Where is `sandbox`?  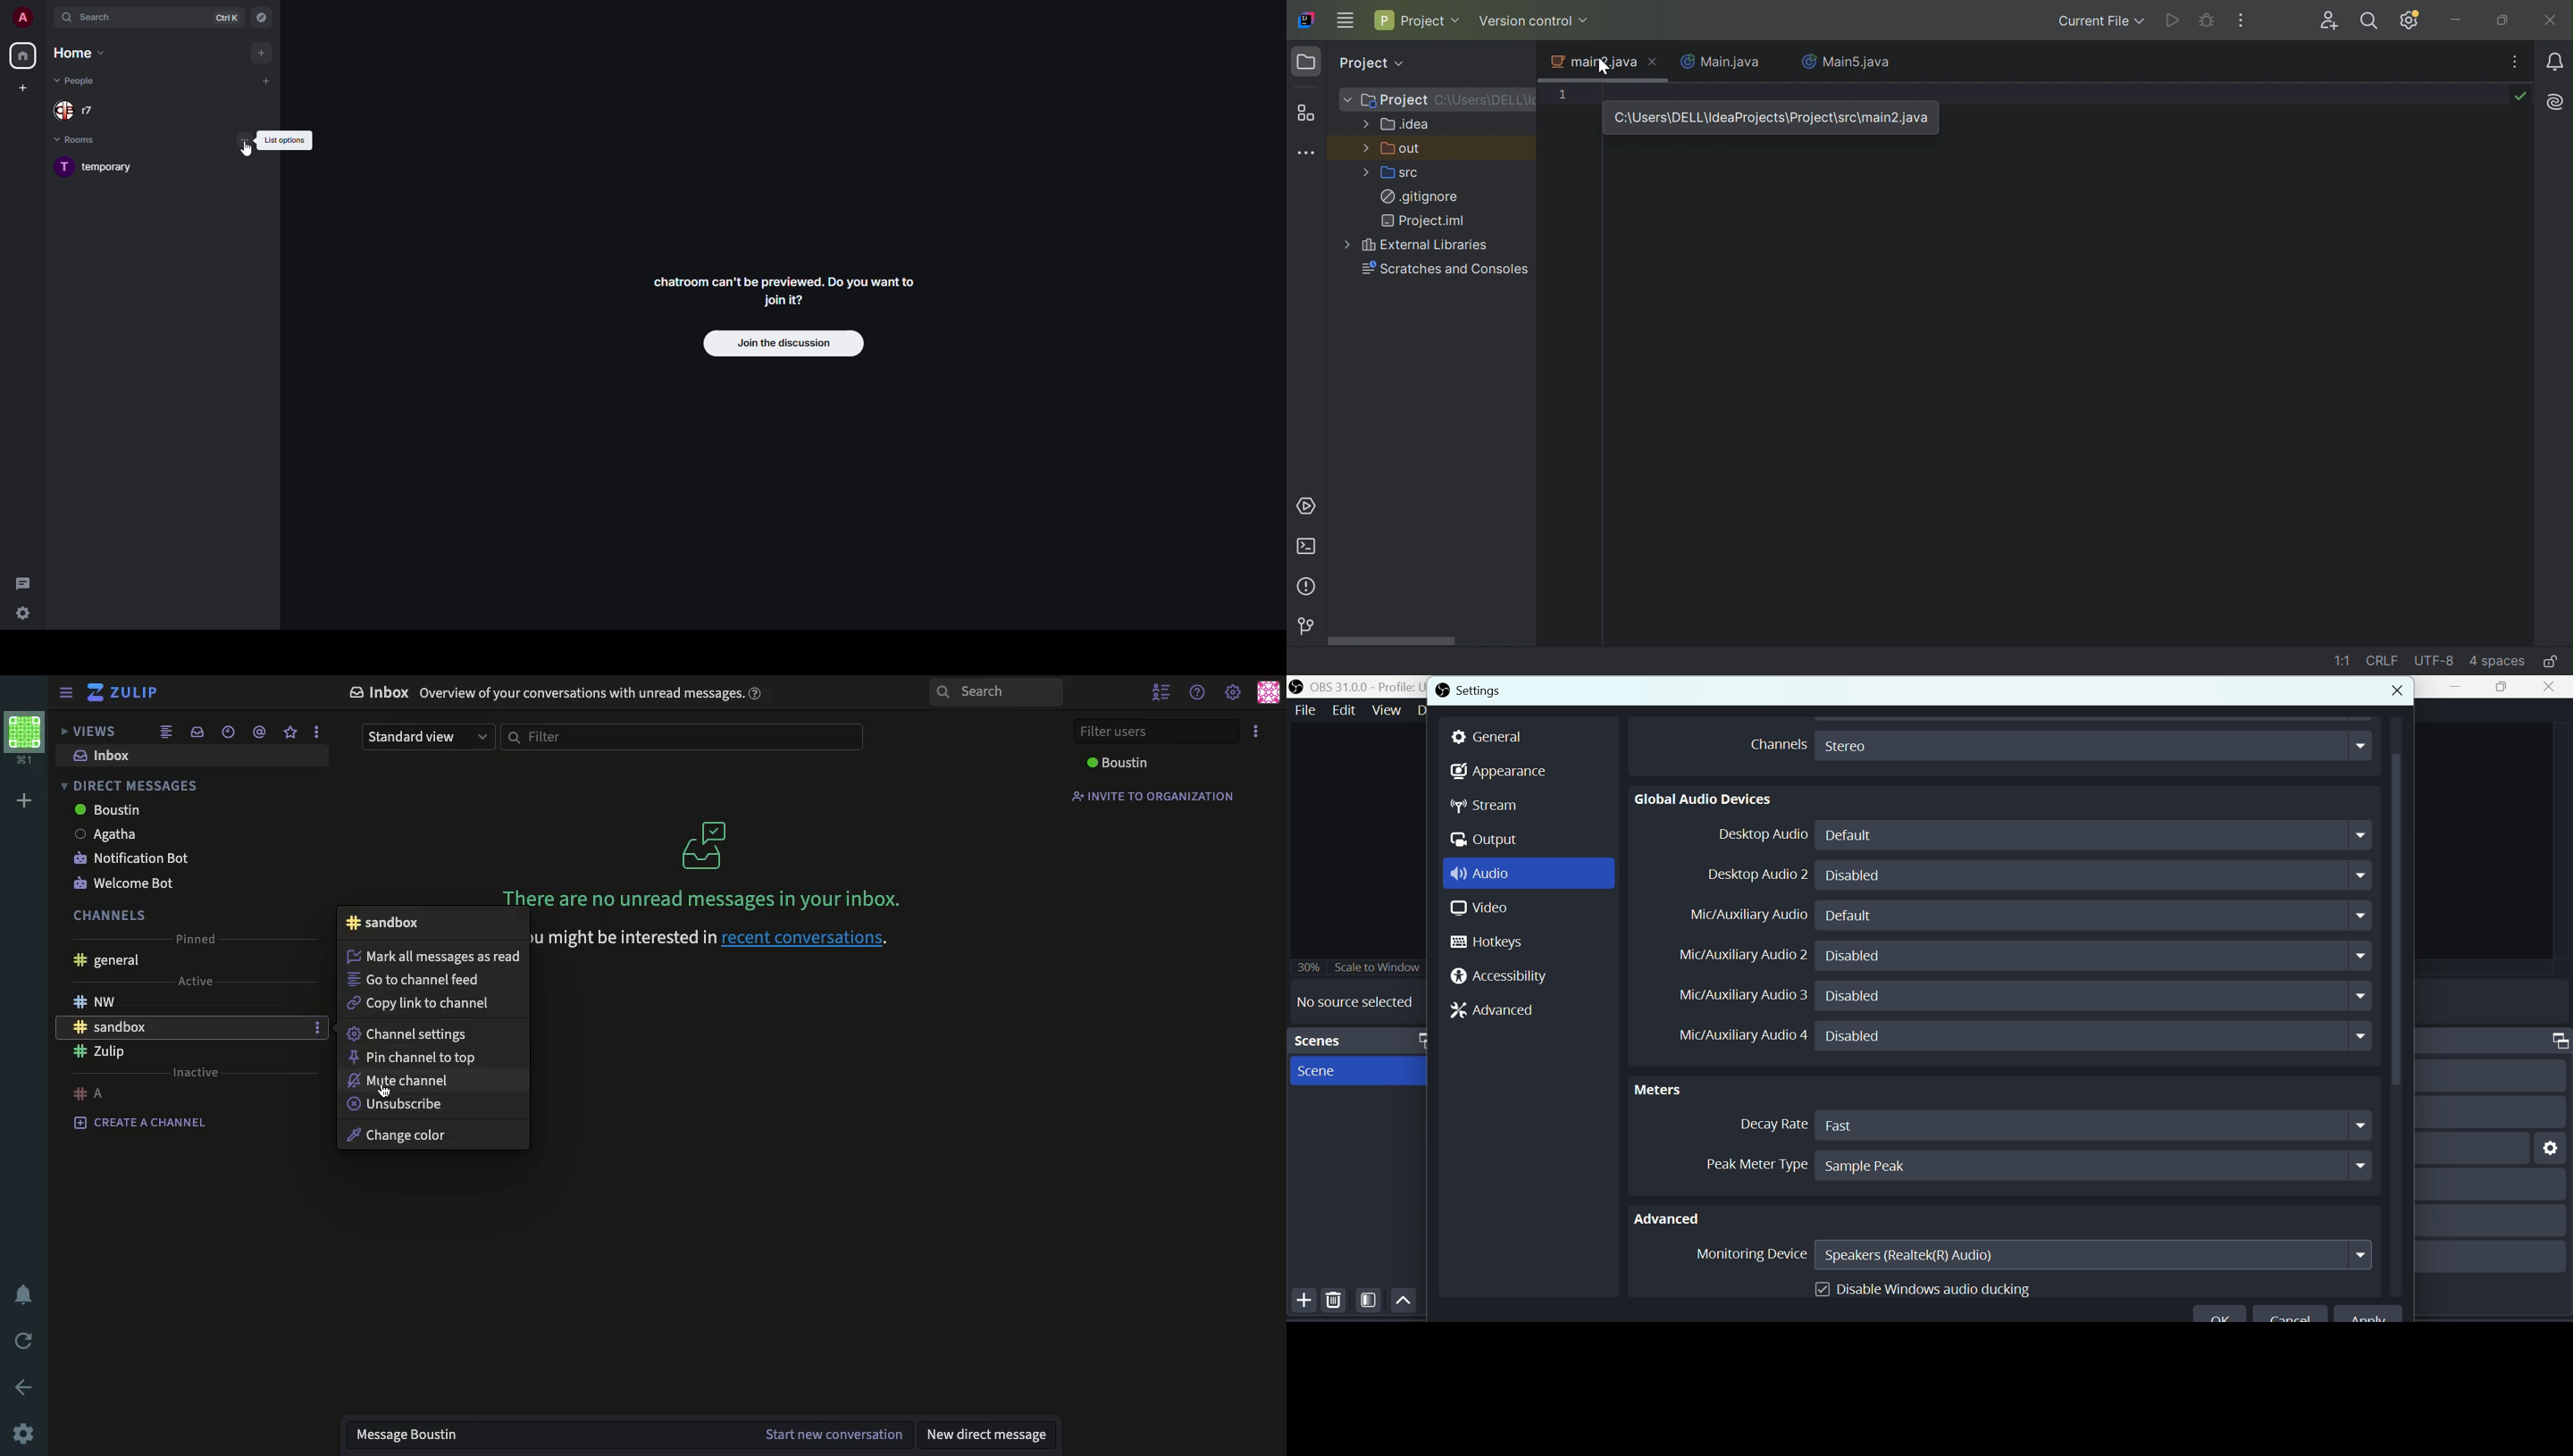 sandbox is located at coordinates (112, 1026).